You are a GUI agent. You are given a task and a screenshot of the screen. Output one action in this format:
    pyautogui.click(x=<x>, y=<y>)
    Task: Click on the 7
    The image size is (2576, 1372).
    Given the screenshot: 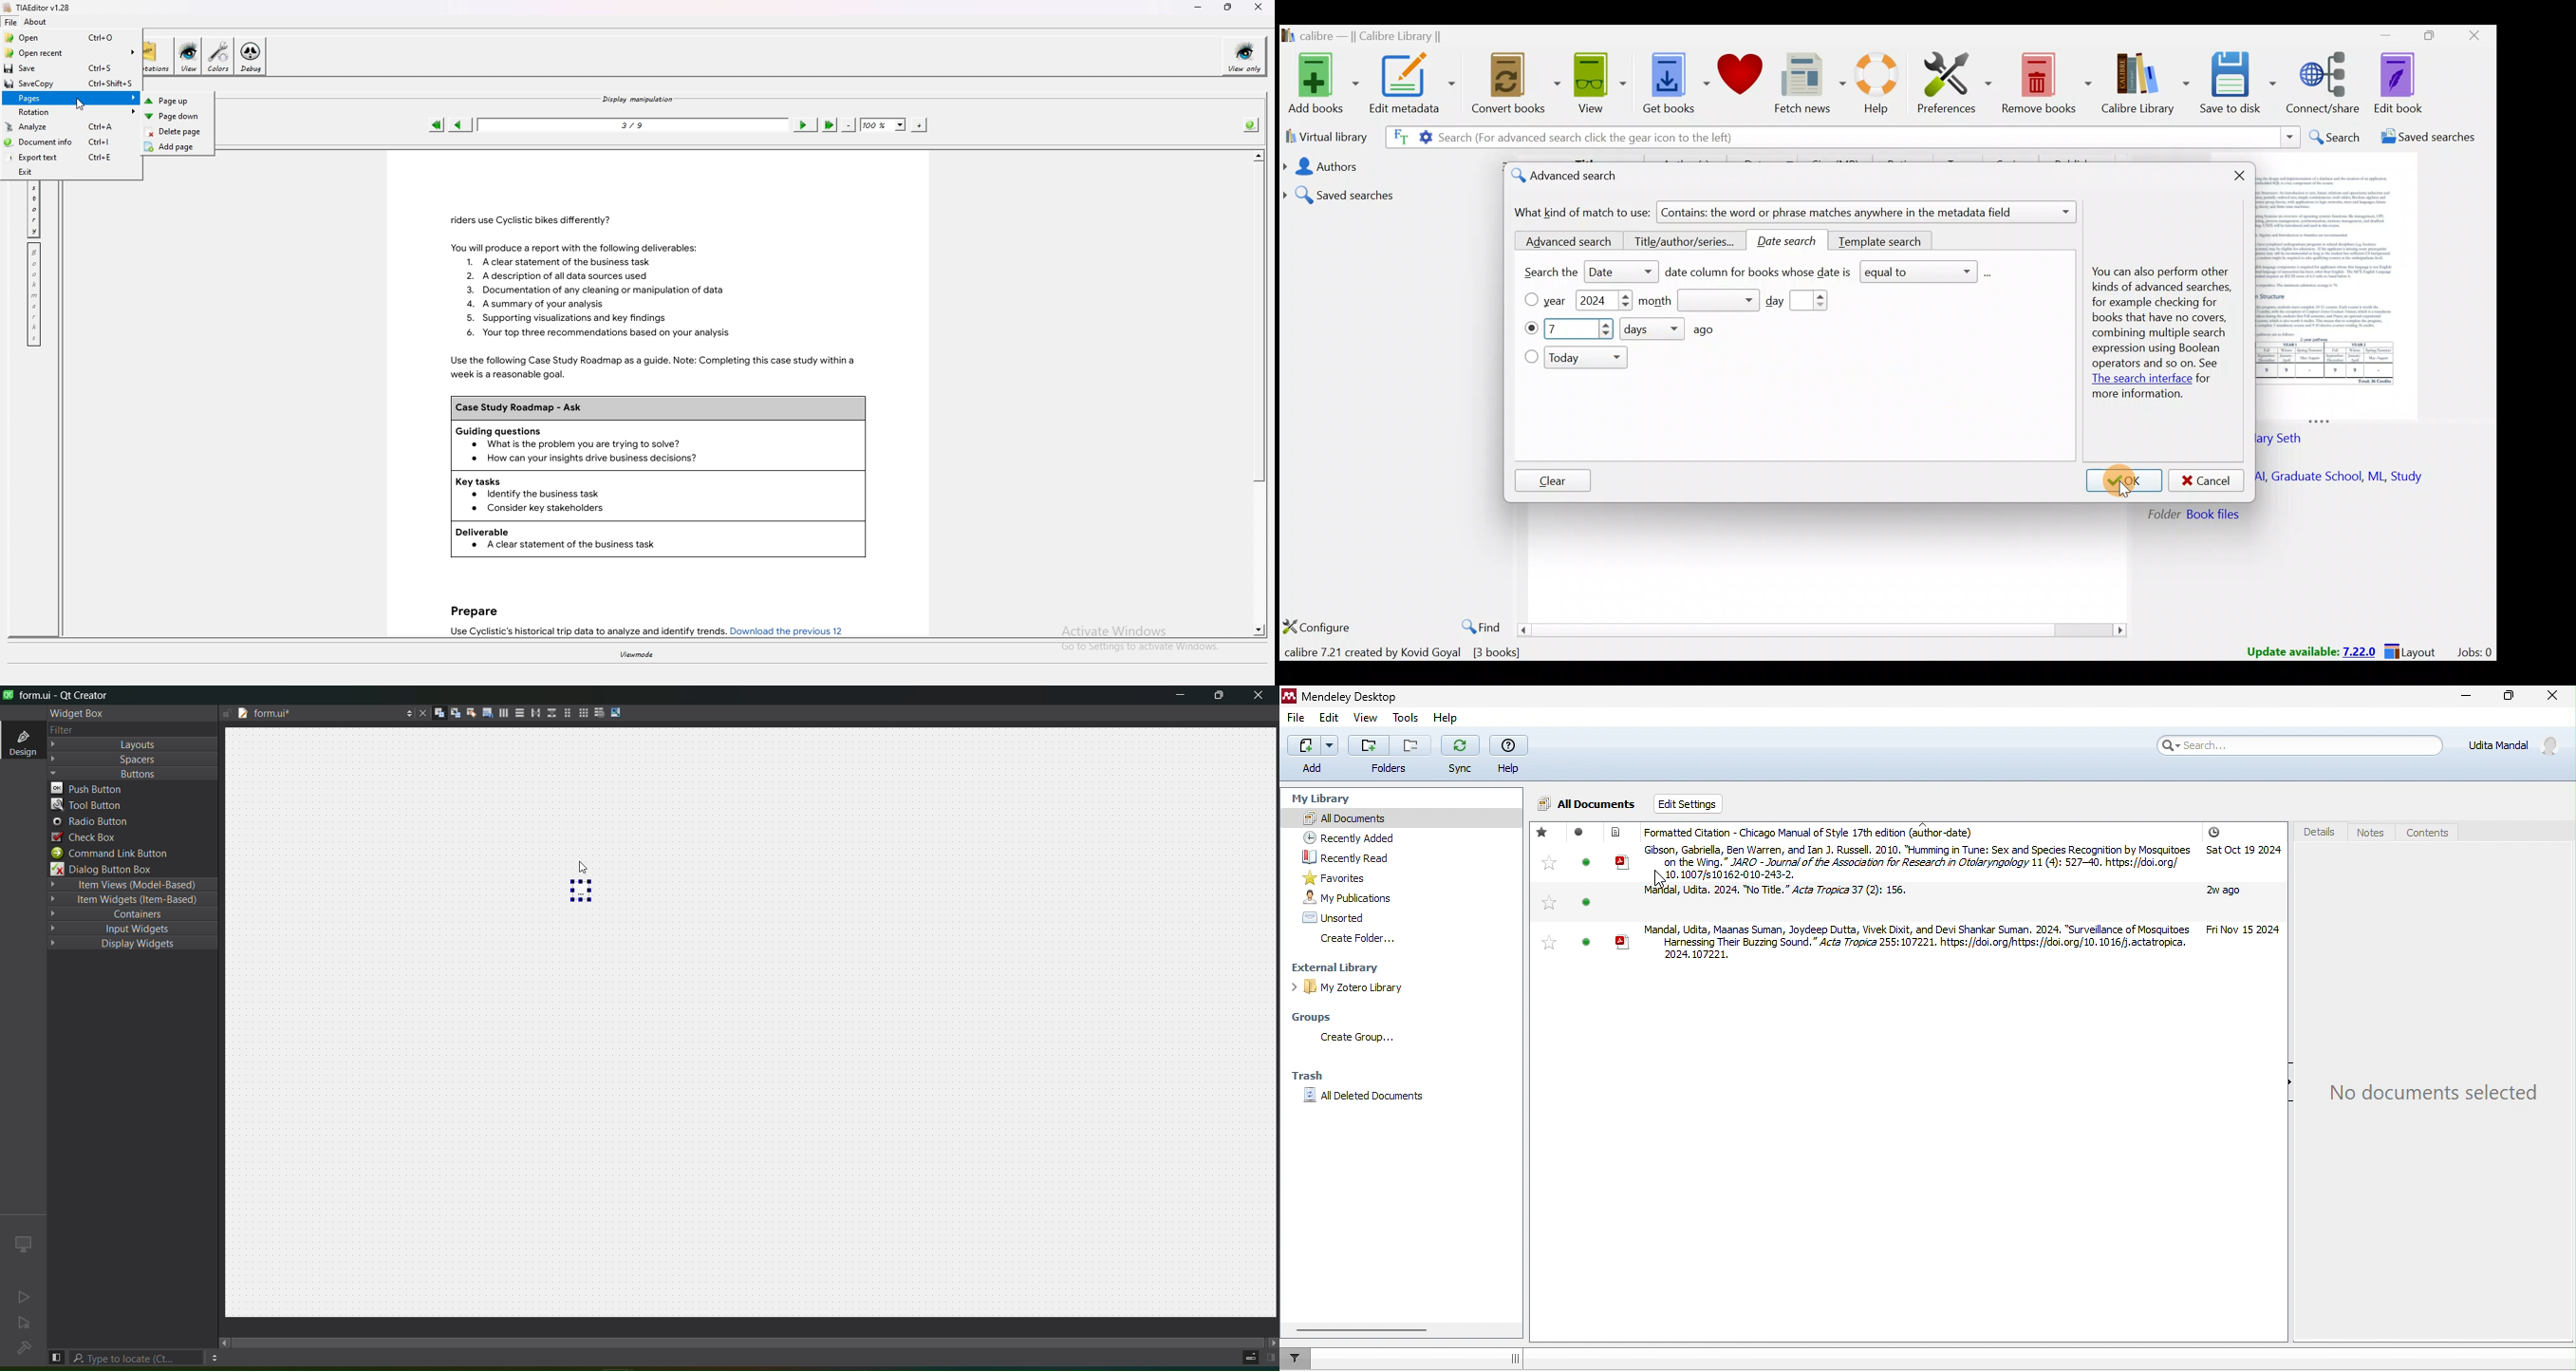 What is the action you would take?
    pyautogui.click(x=1568, y=330)
    